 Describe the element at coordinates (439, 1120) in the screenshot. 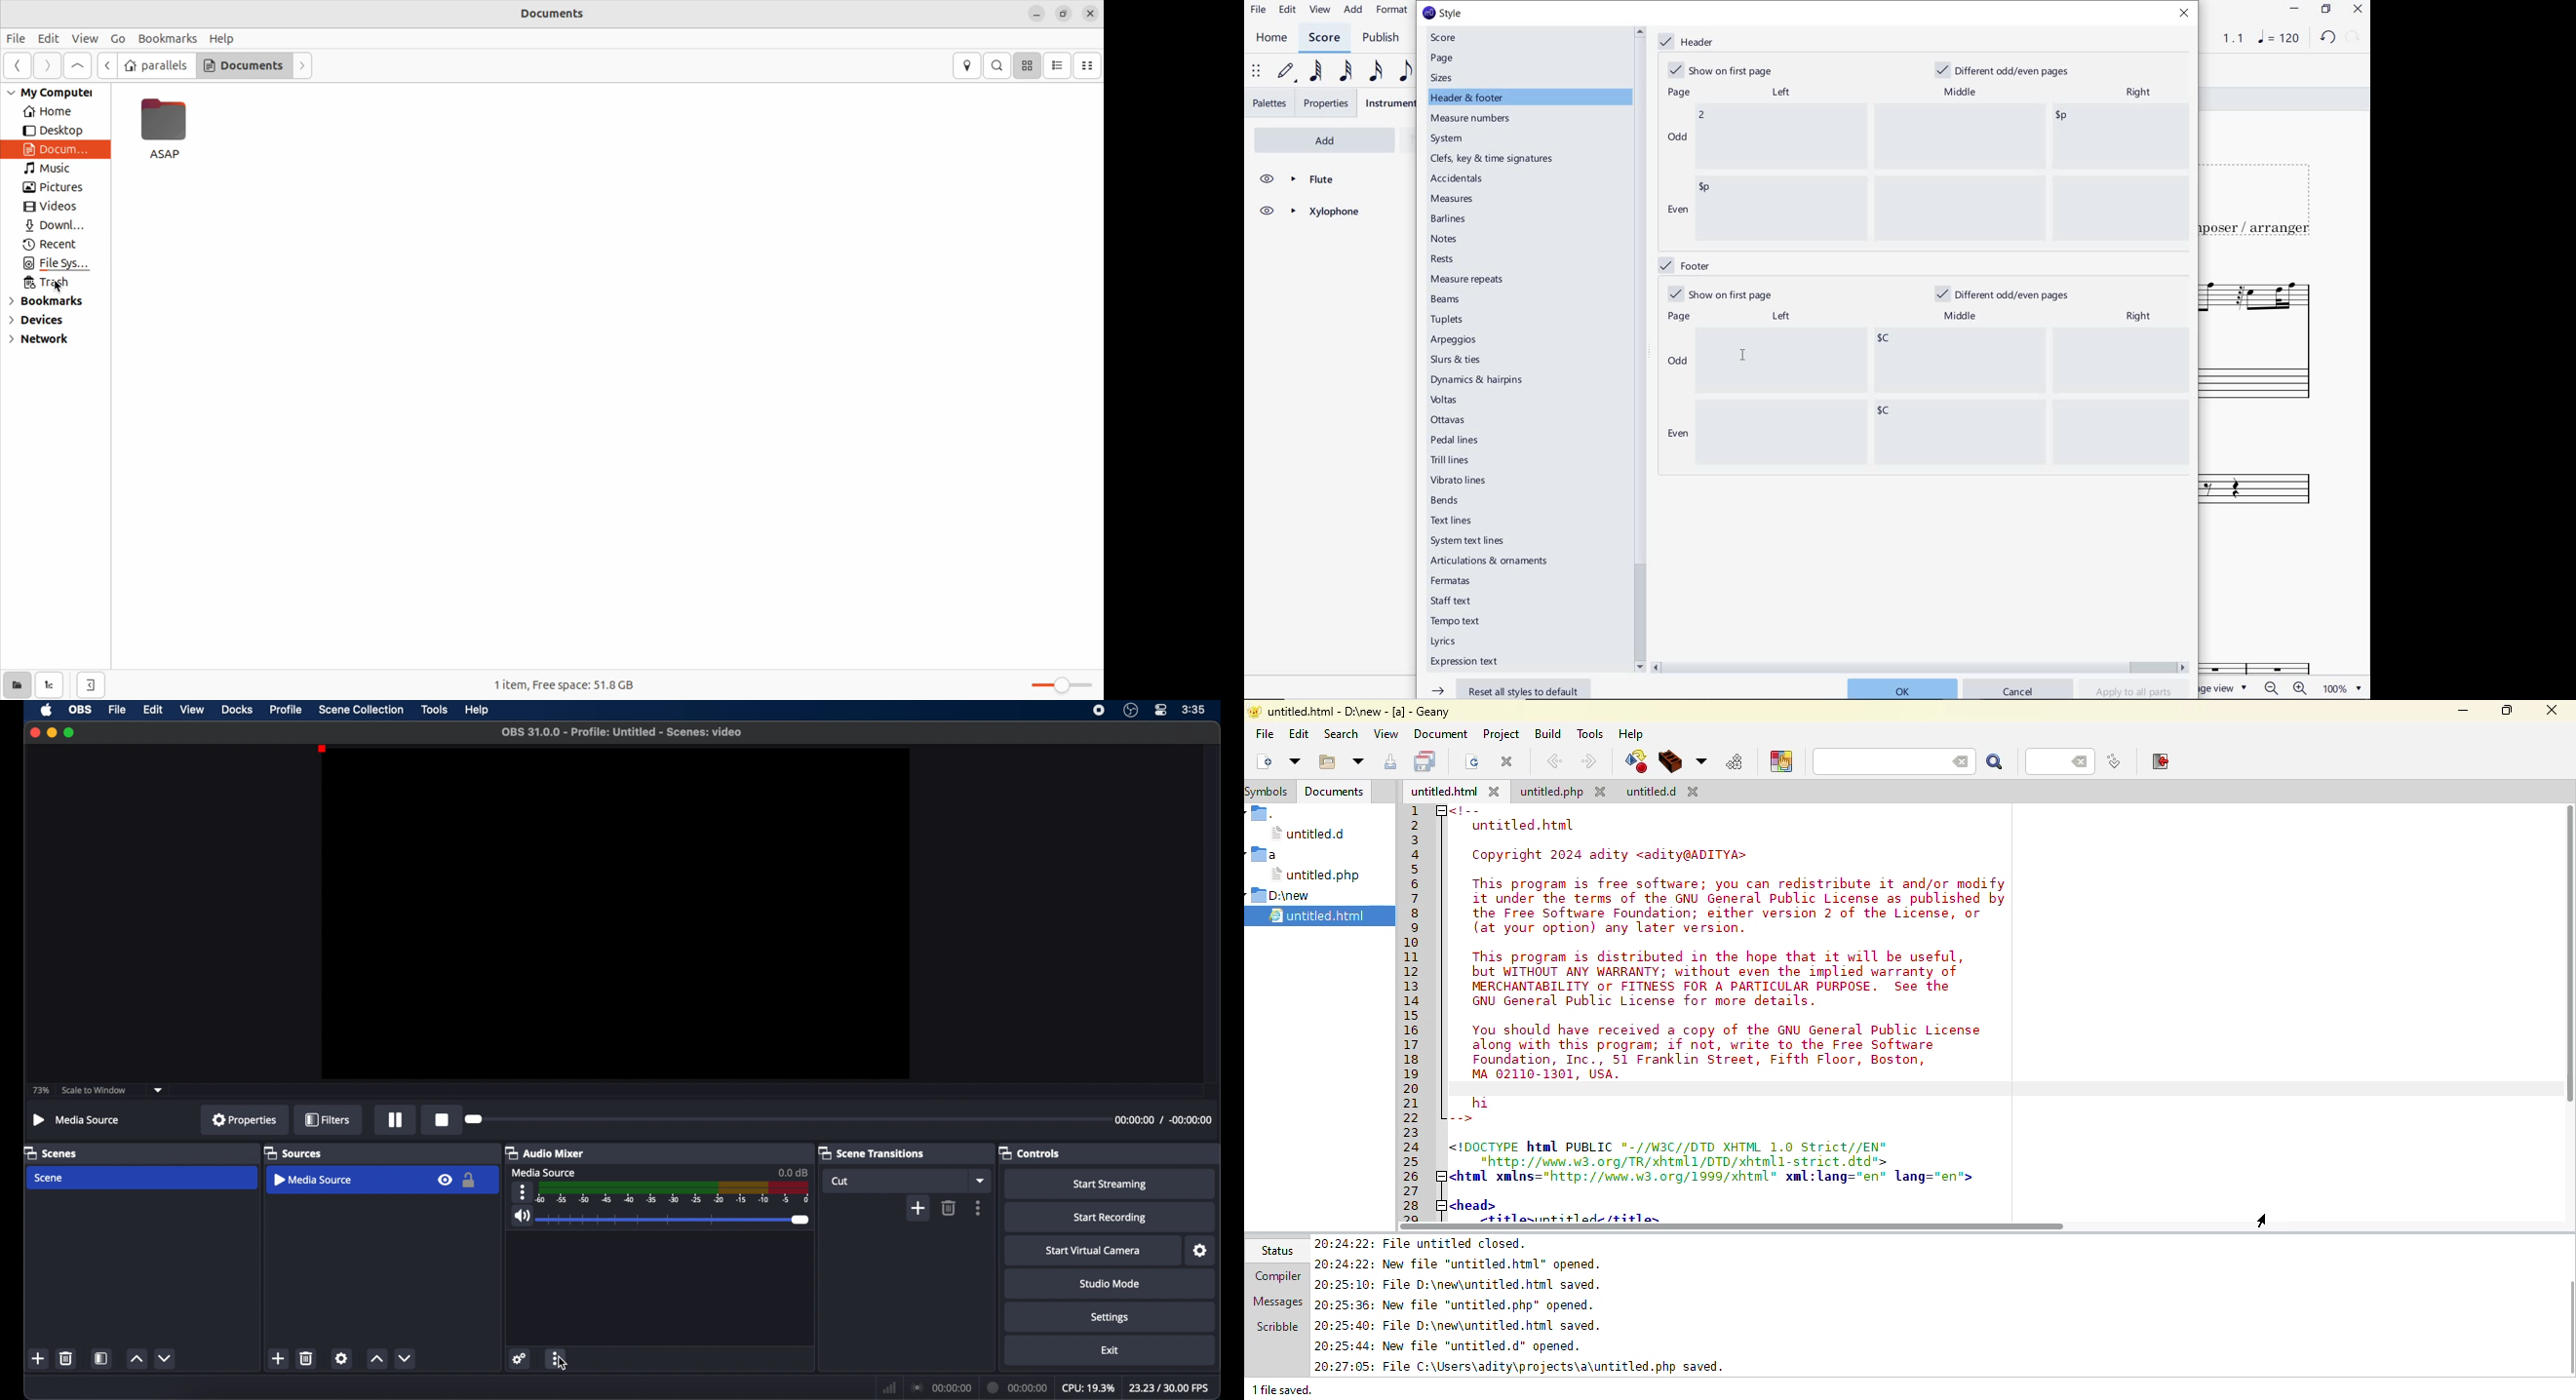

I see `Stop` at that location.